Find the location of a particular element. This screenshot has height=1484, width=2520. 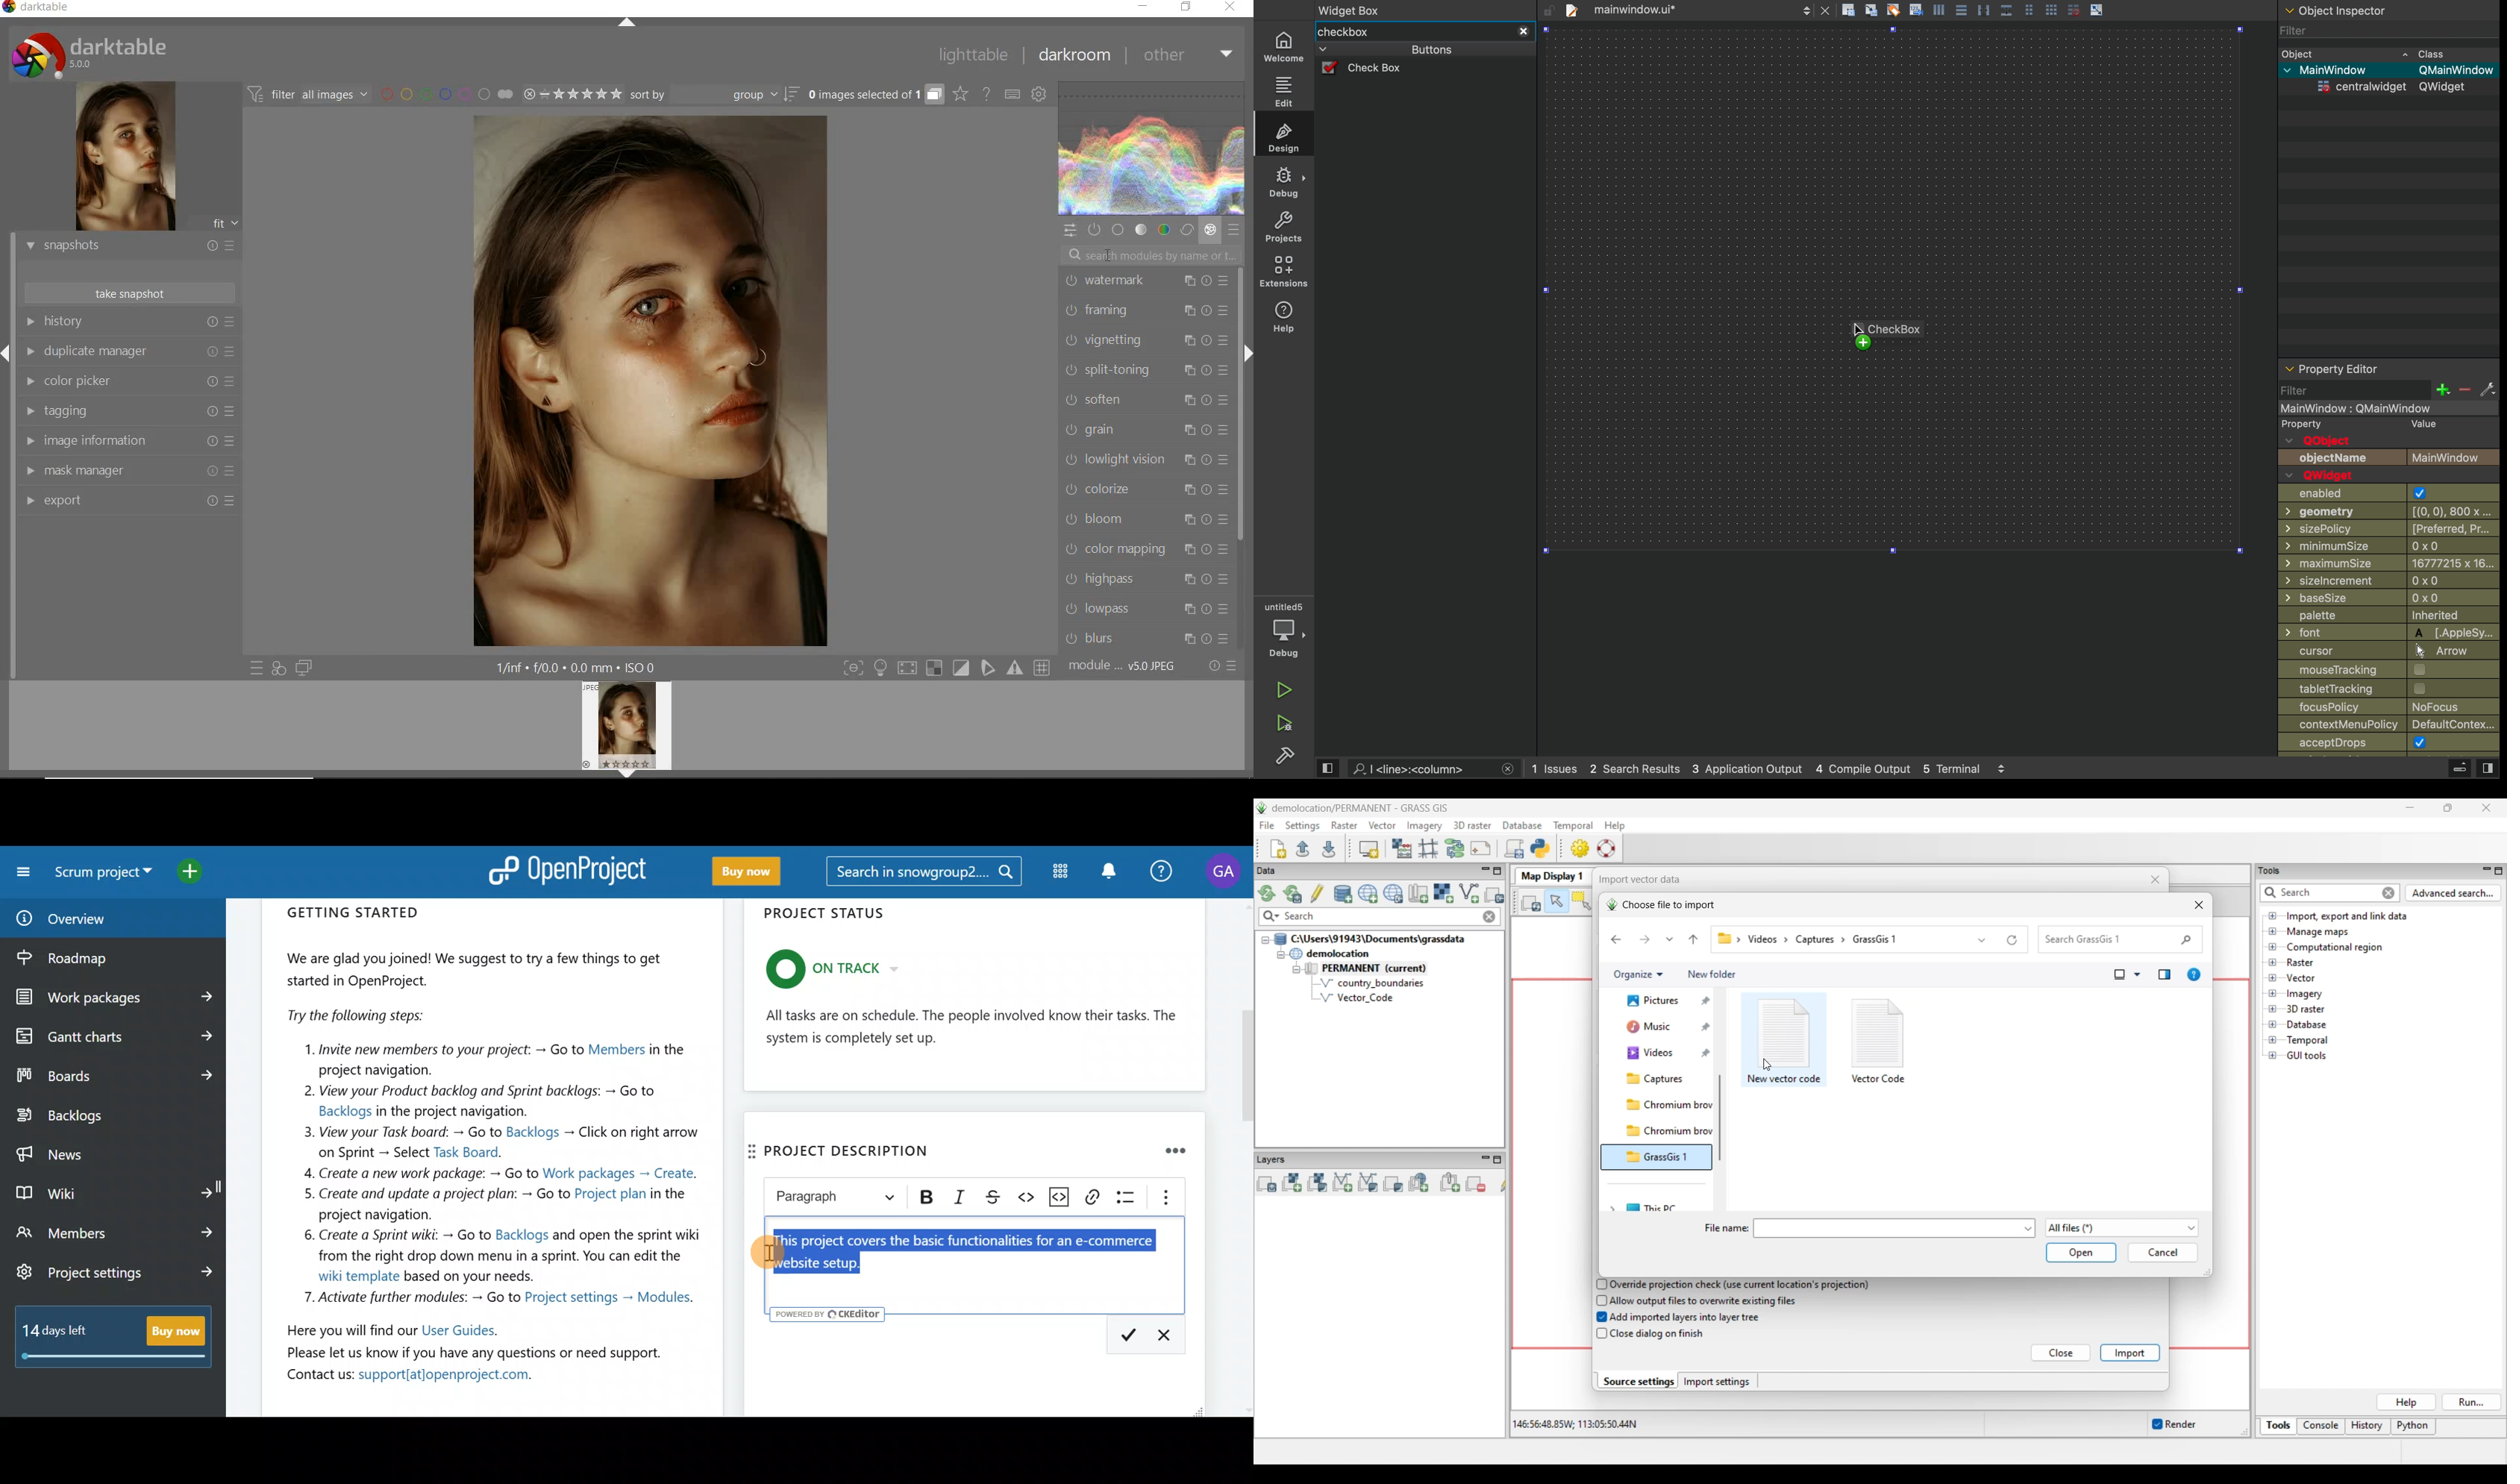

cursor is located at coordinates (2384, 650).